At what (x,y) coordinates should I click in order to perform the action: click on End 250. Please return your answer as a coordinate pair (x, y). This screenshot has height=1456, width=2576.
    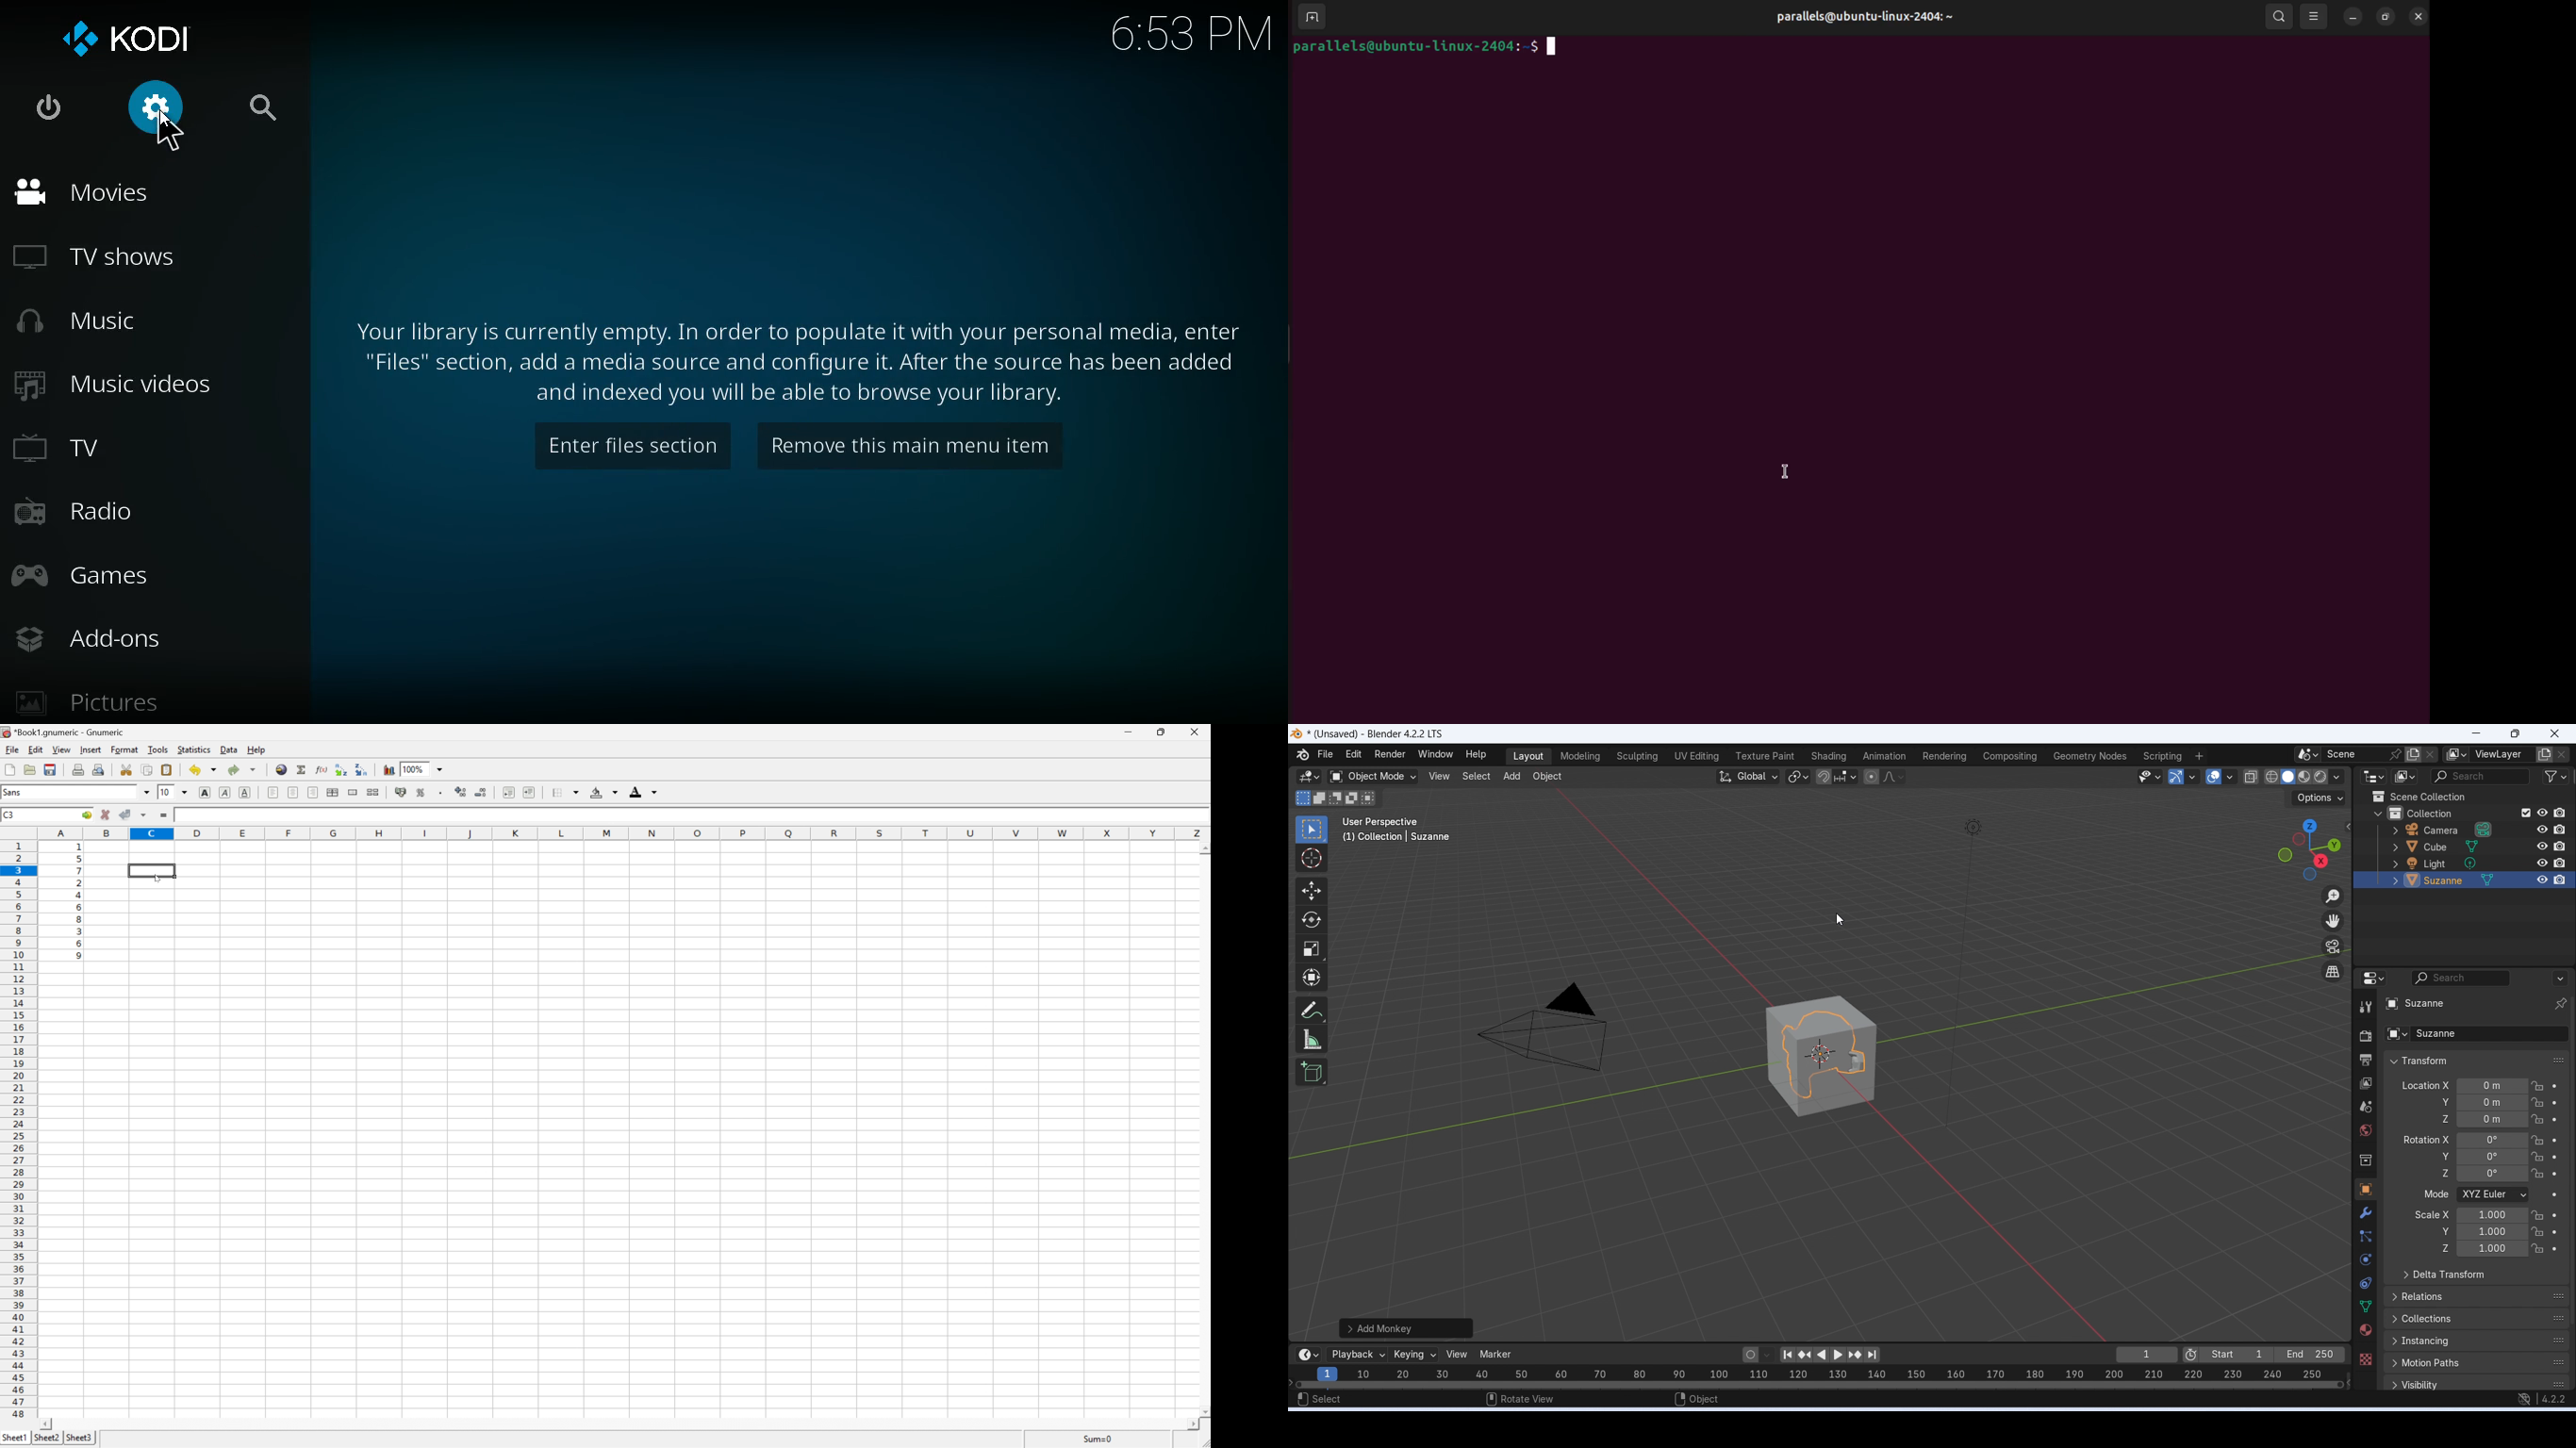
    Looking at the image, I should click on (2308, 1355).